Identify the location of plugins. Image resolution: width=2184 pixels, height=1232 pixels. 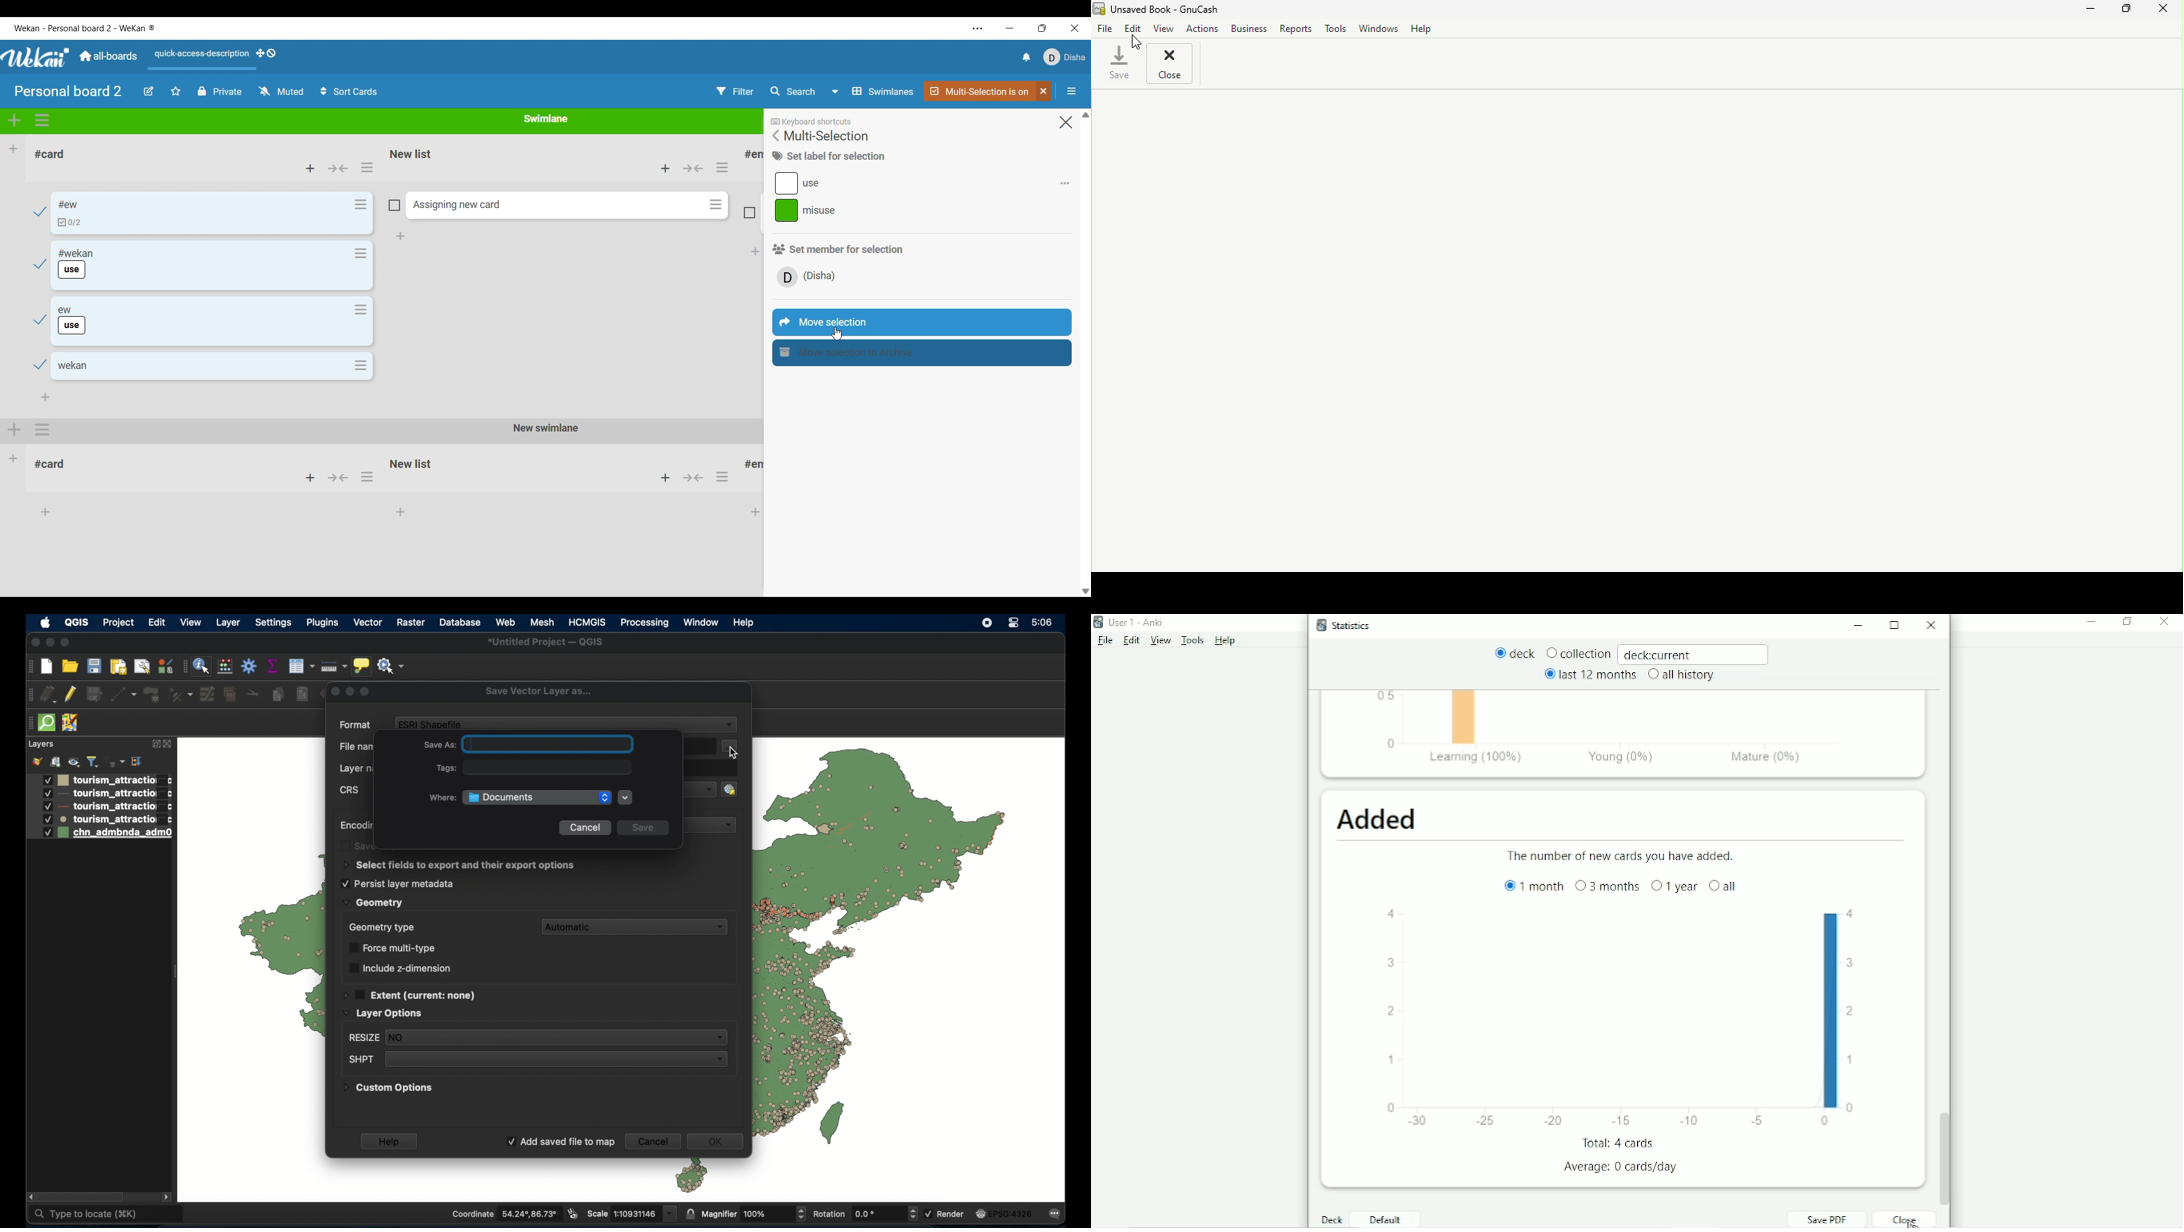
(324, 623).